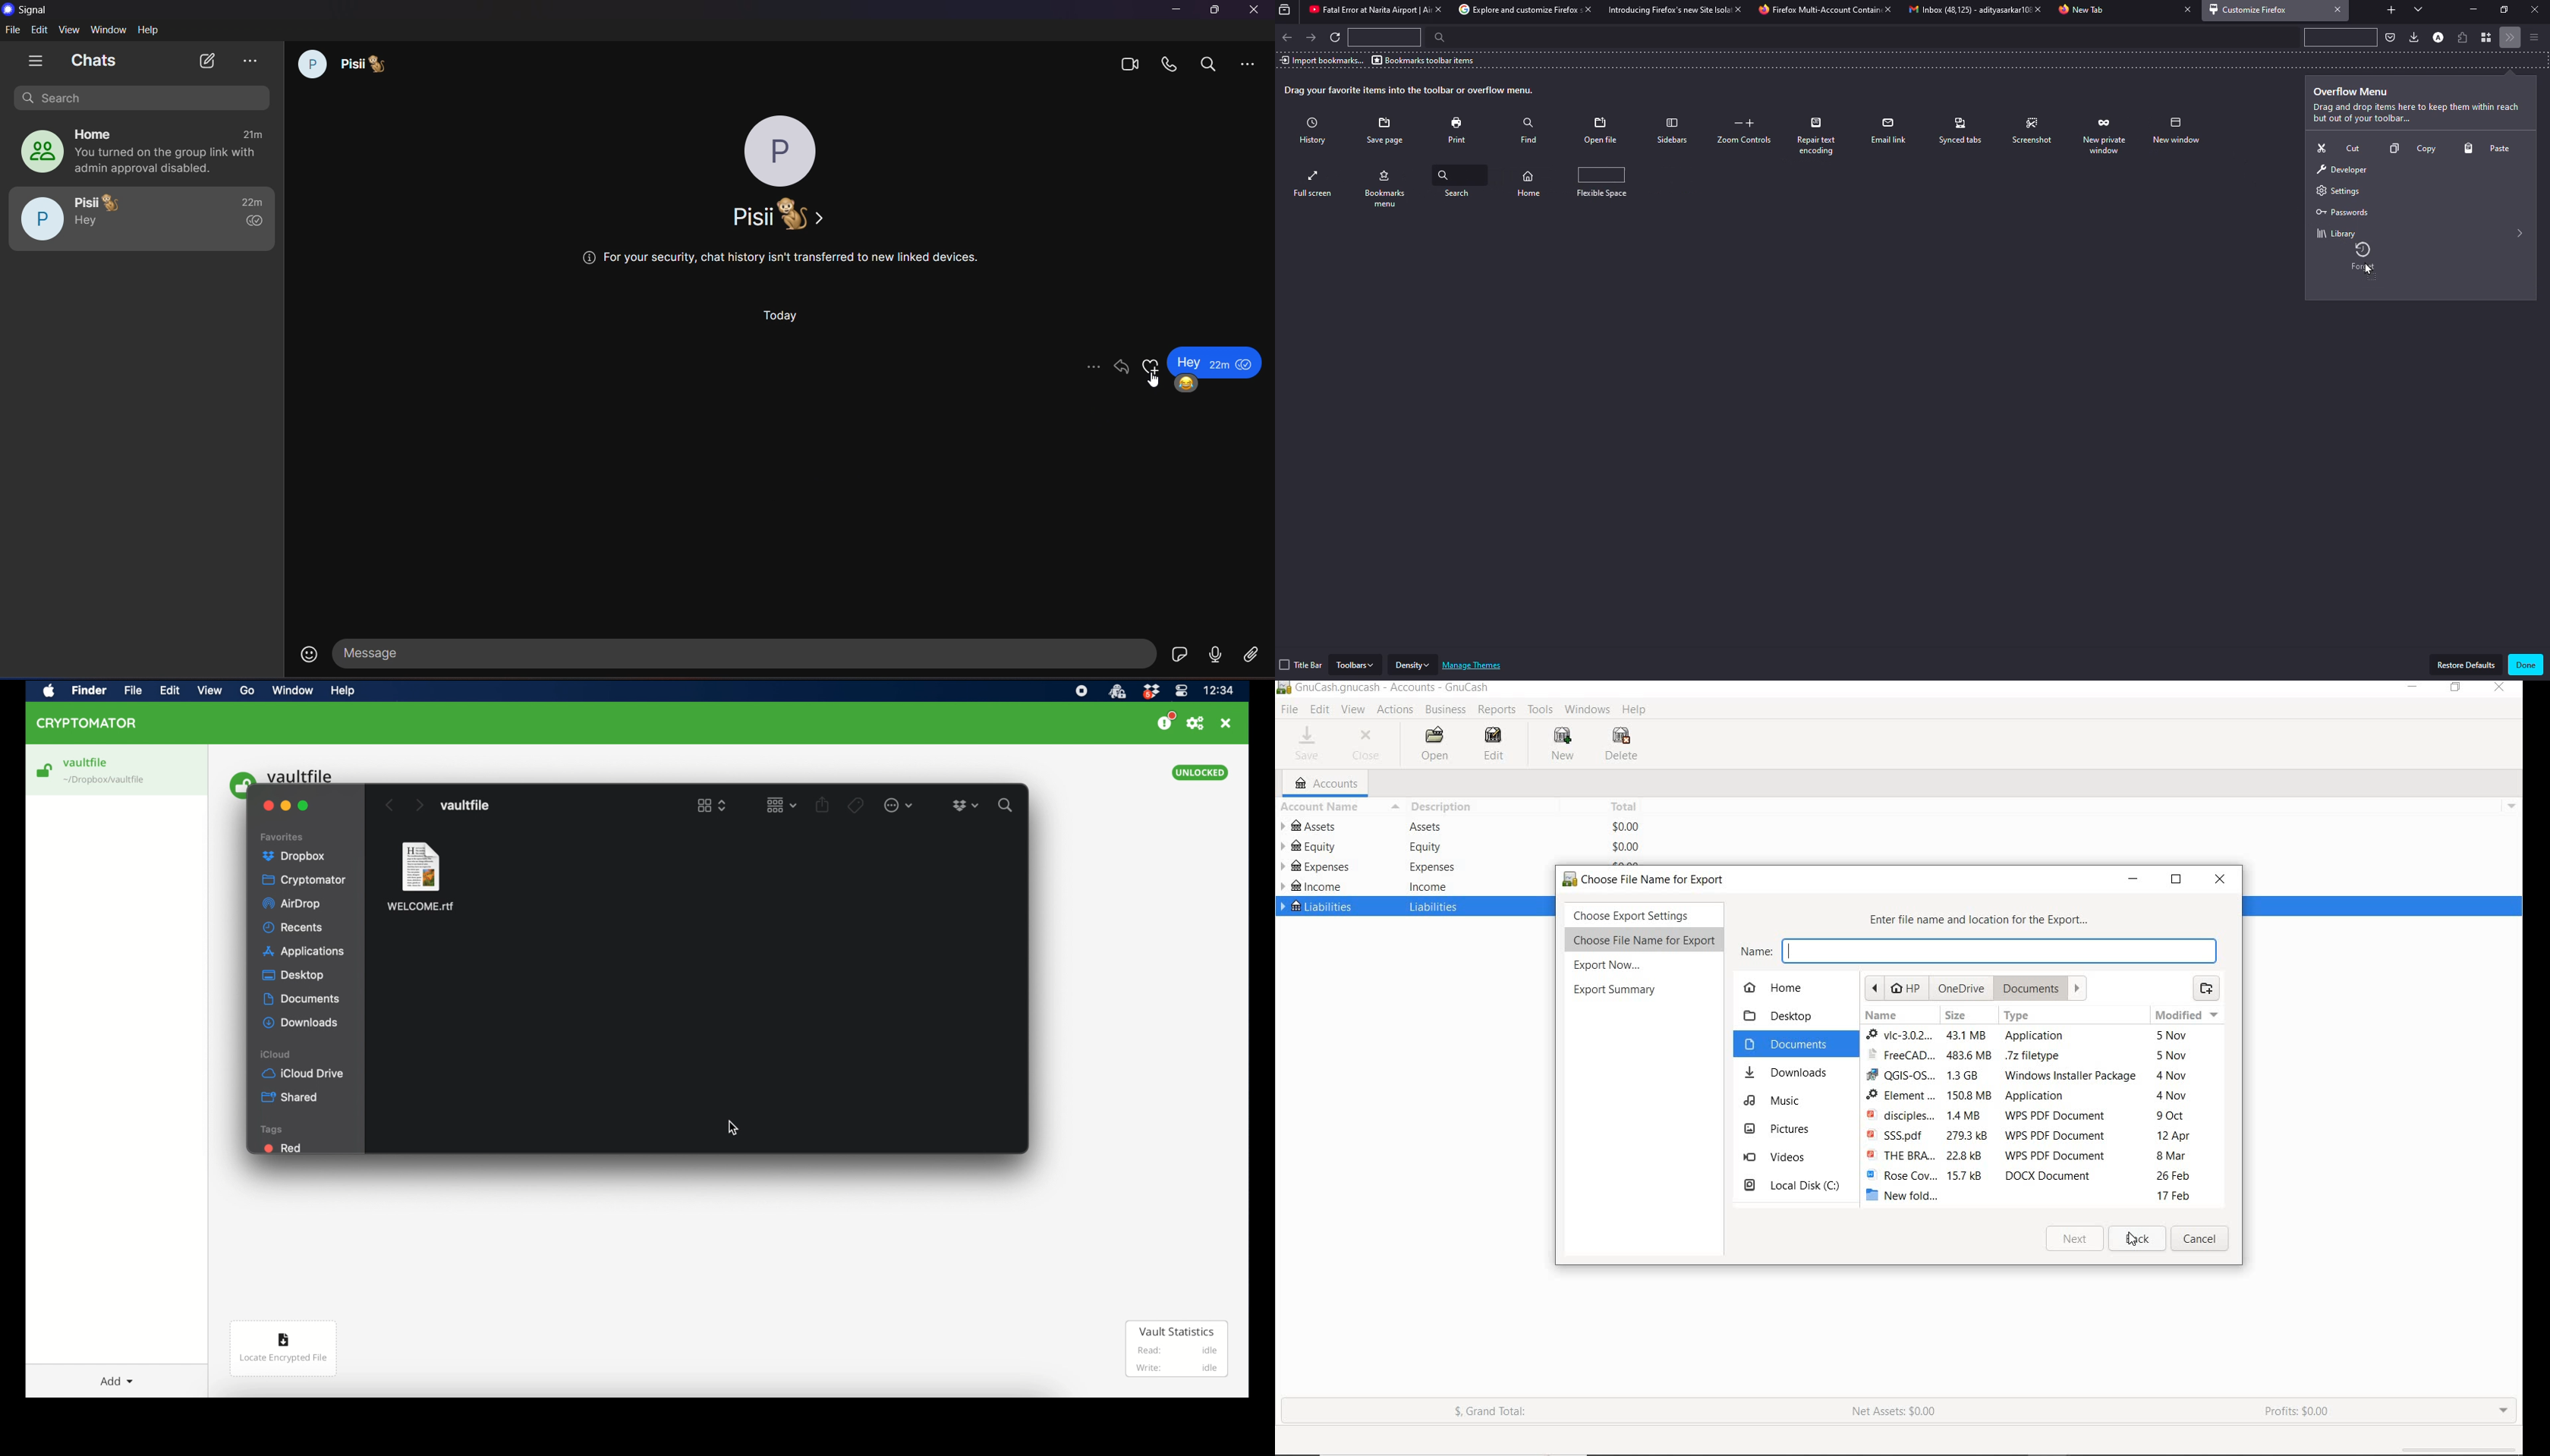 The width and height of the screenshot is (2576, 1456). Describe the element at coordinates (1635, 710) in the screenshot. I see `HELP` at that location.